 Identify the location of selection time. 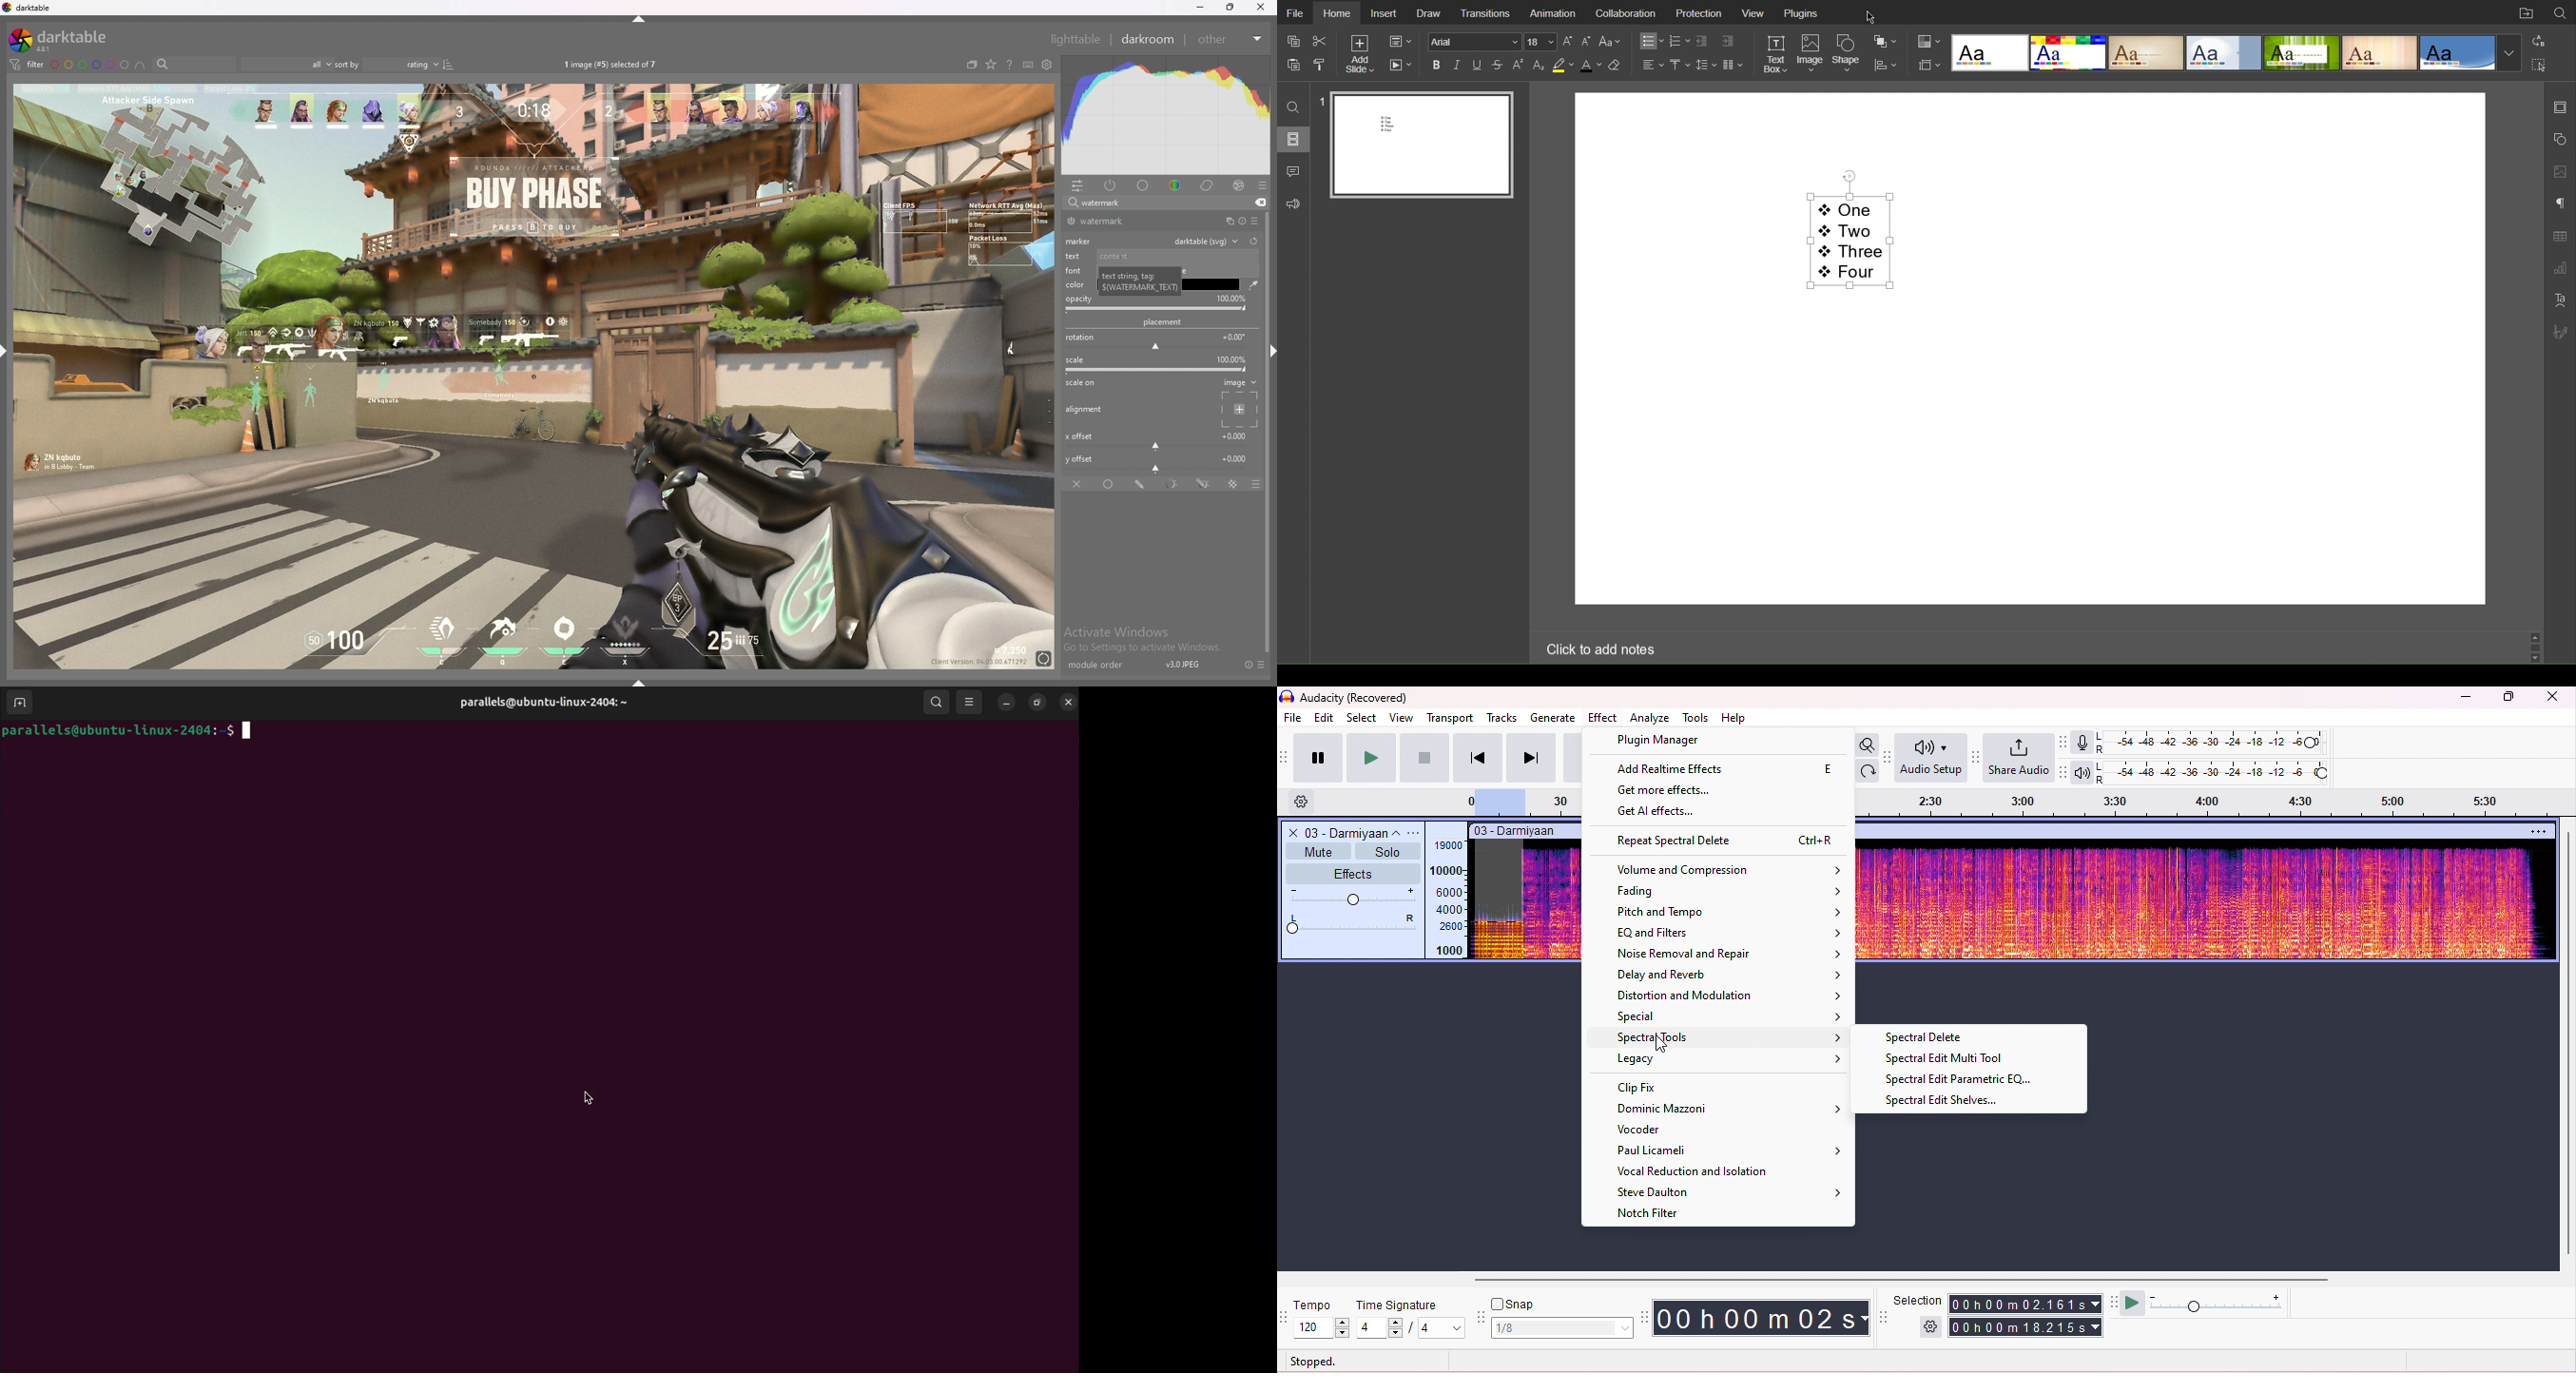
(2027, 1304).